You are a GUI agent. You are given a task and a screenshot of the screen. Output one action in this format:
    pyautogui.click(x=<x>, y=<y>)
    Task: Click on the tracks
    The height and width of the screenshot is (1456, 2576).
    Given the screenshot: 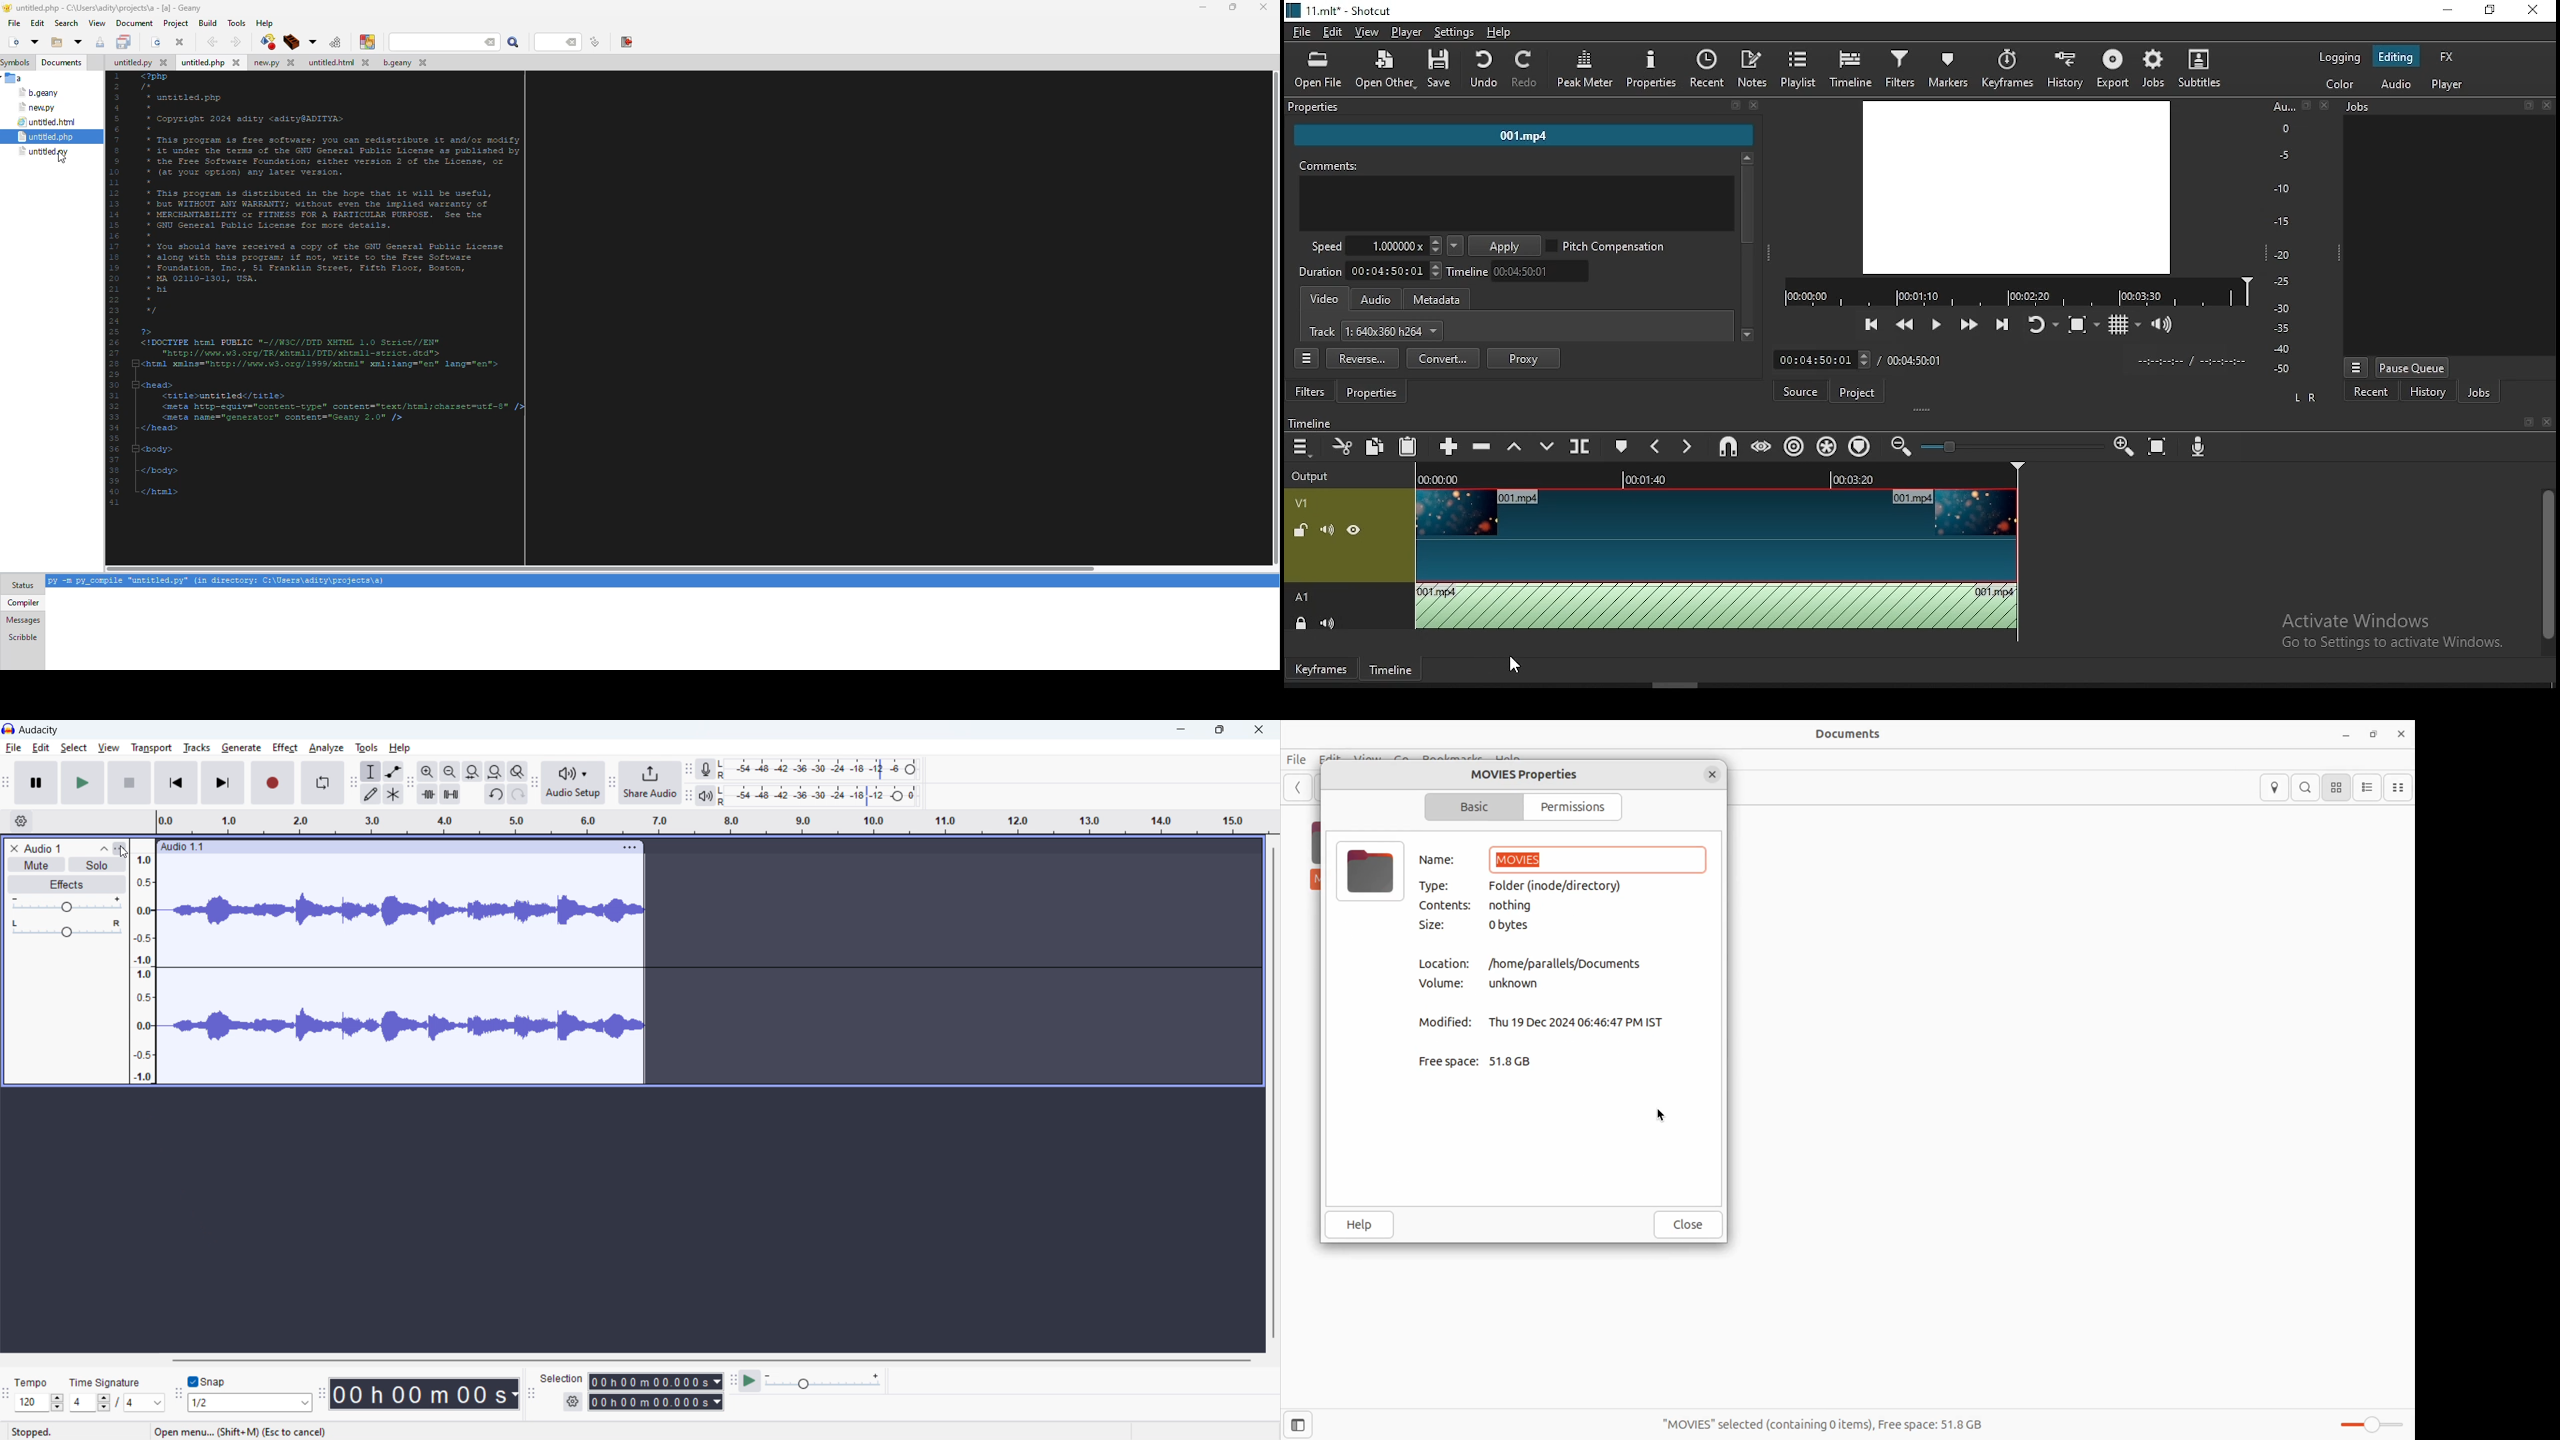 What is the action you would take?
    pyautogui.click(x=197, y=748)
    